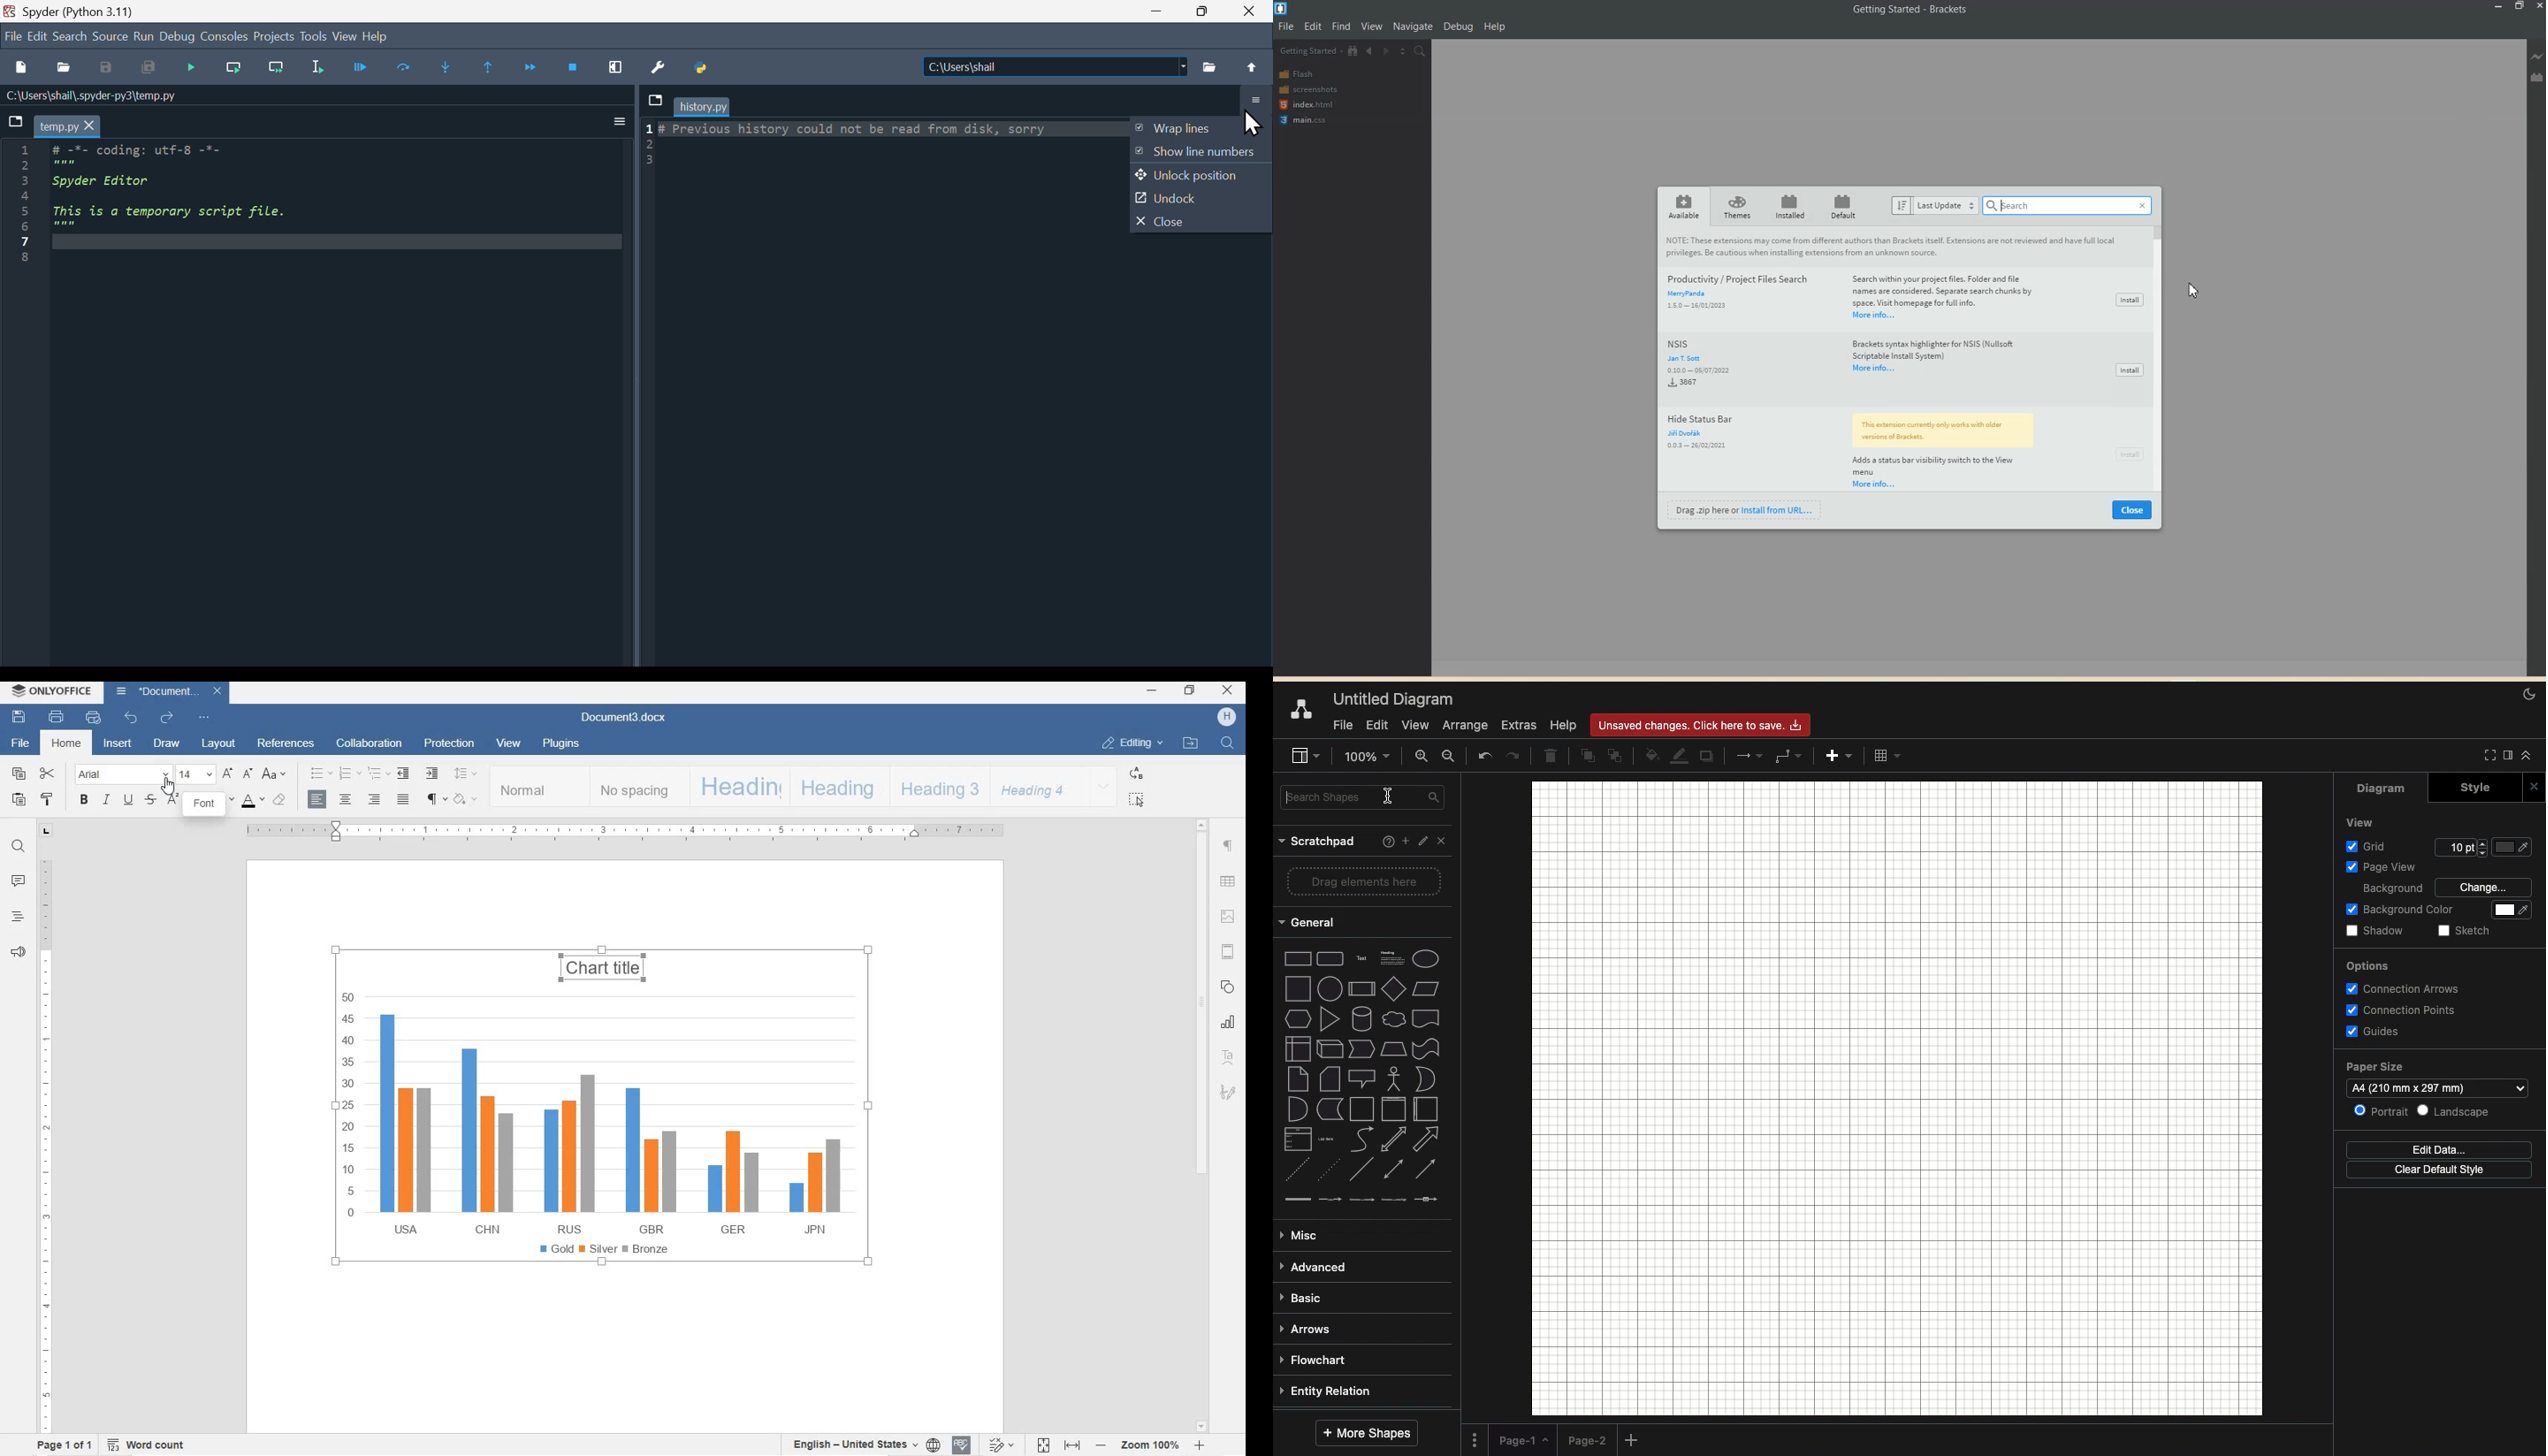 The image size is (2548, 1456). What do you see at coordinates (70, 126) in the screenshot?
I see `temp.py` at bounding box center [70, 126].